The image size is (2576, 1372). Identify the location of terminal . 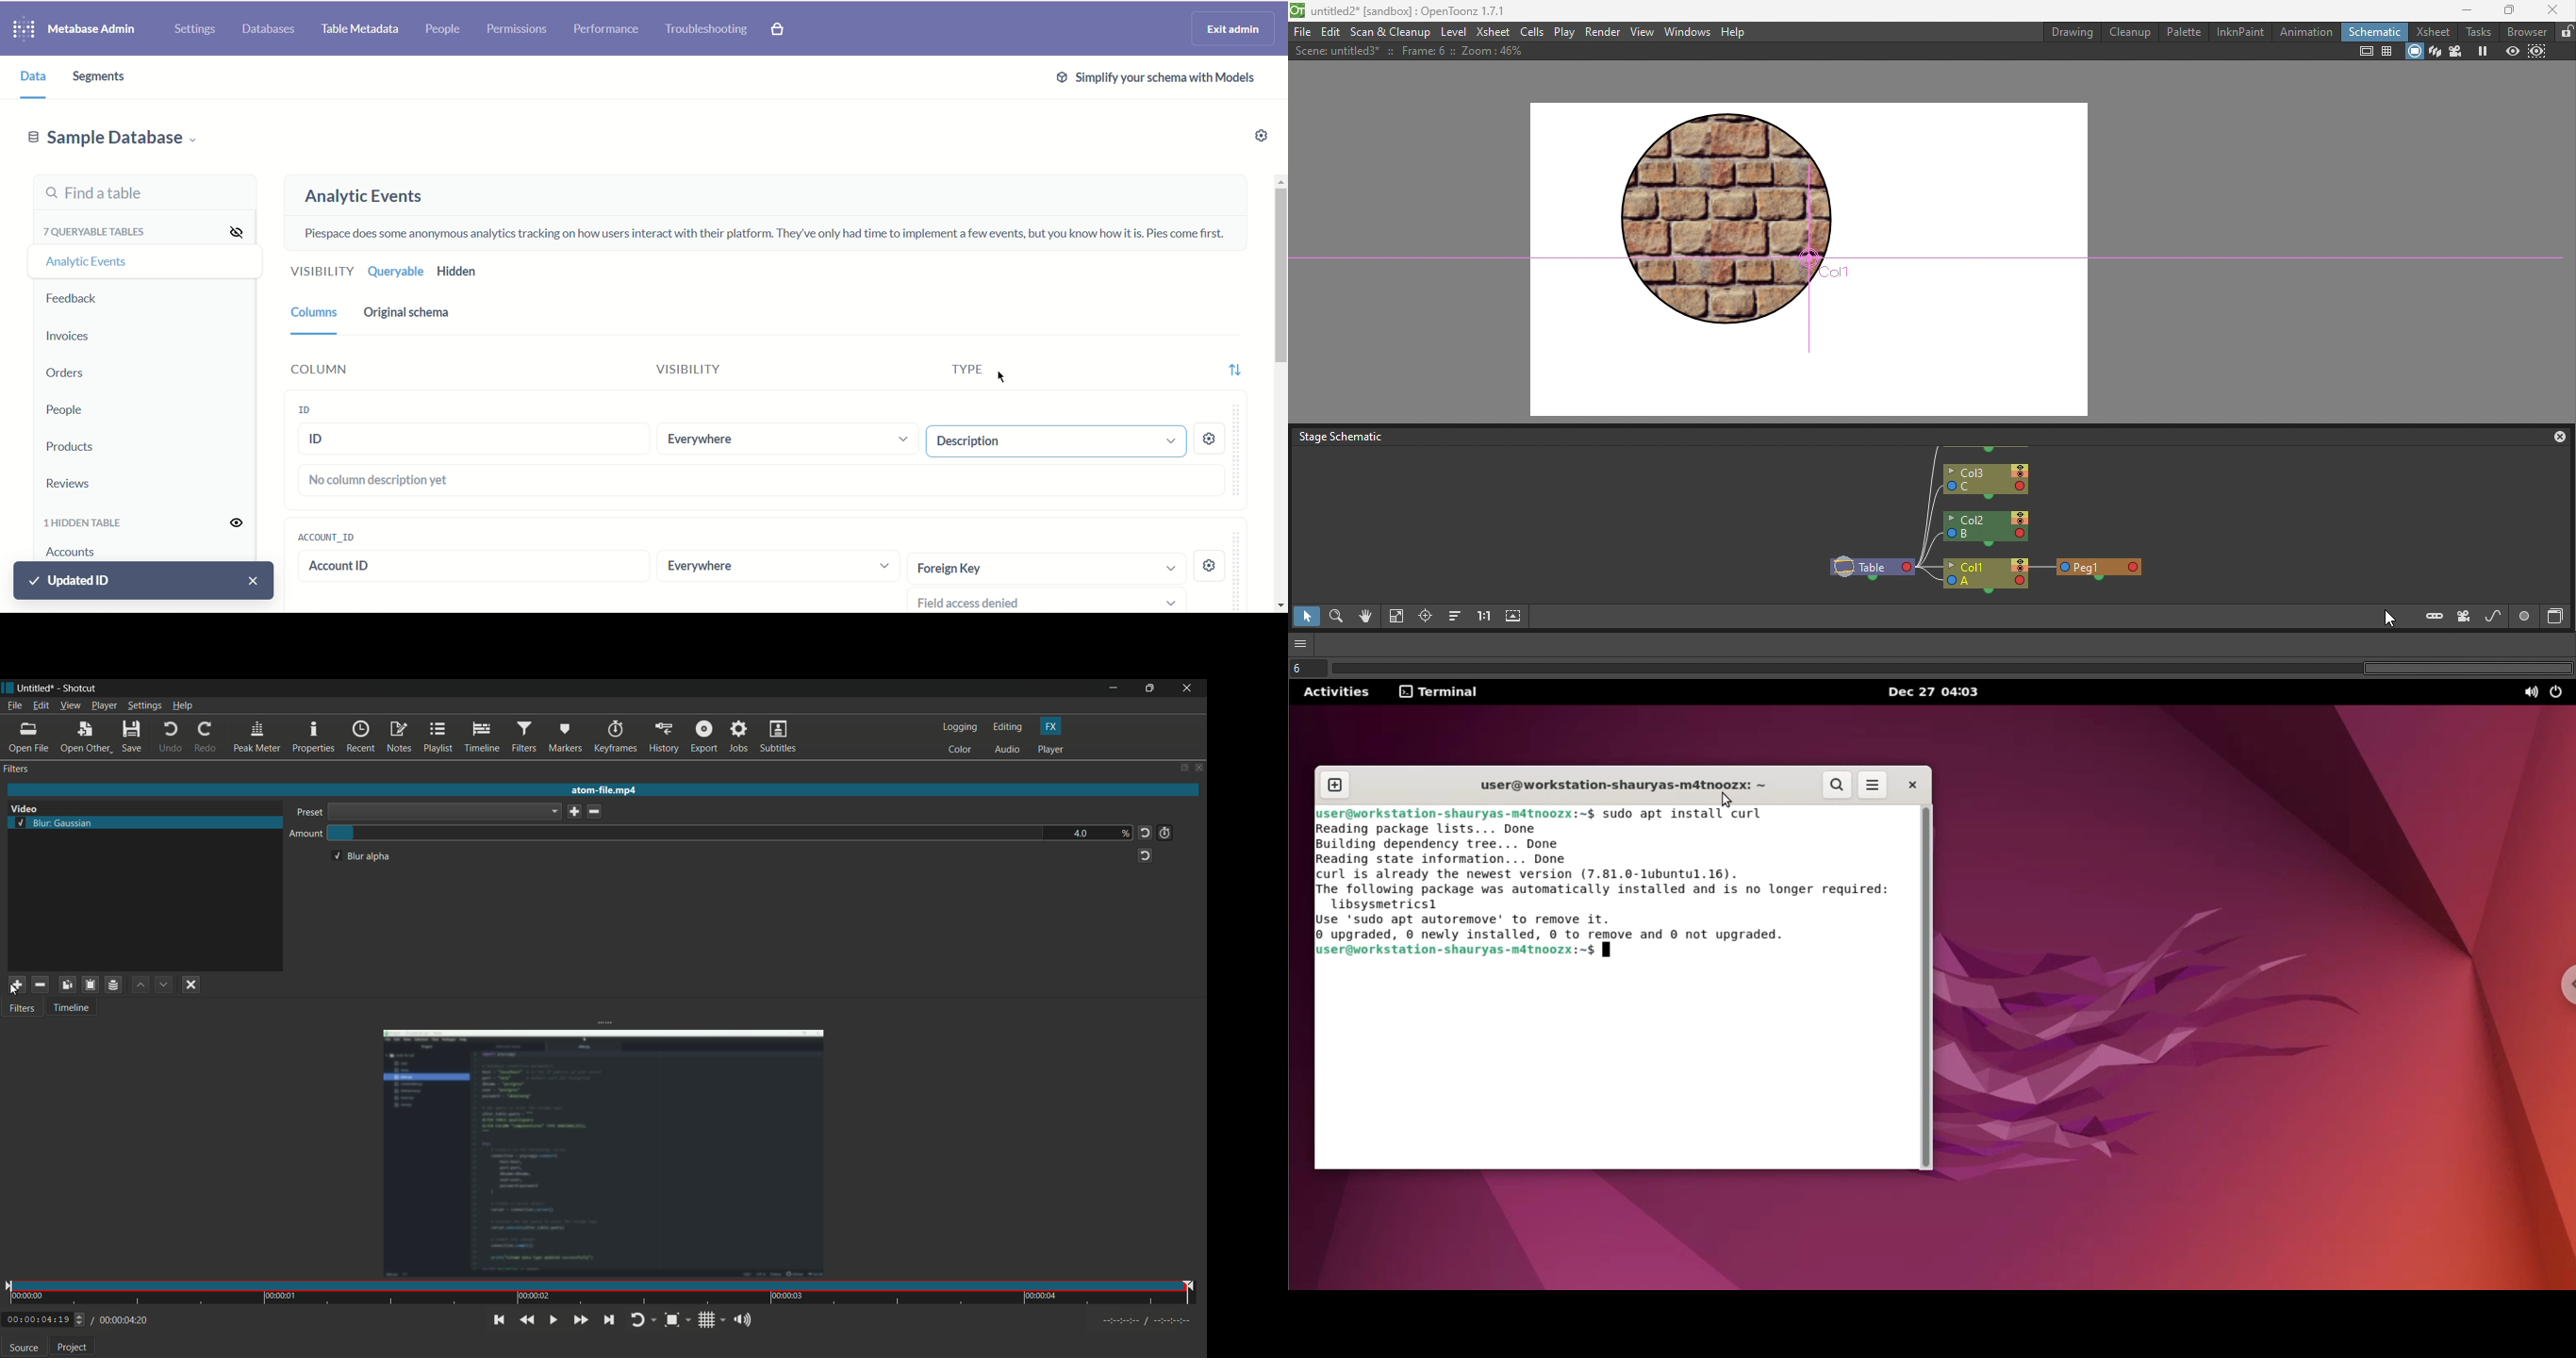
(1441, 693).